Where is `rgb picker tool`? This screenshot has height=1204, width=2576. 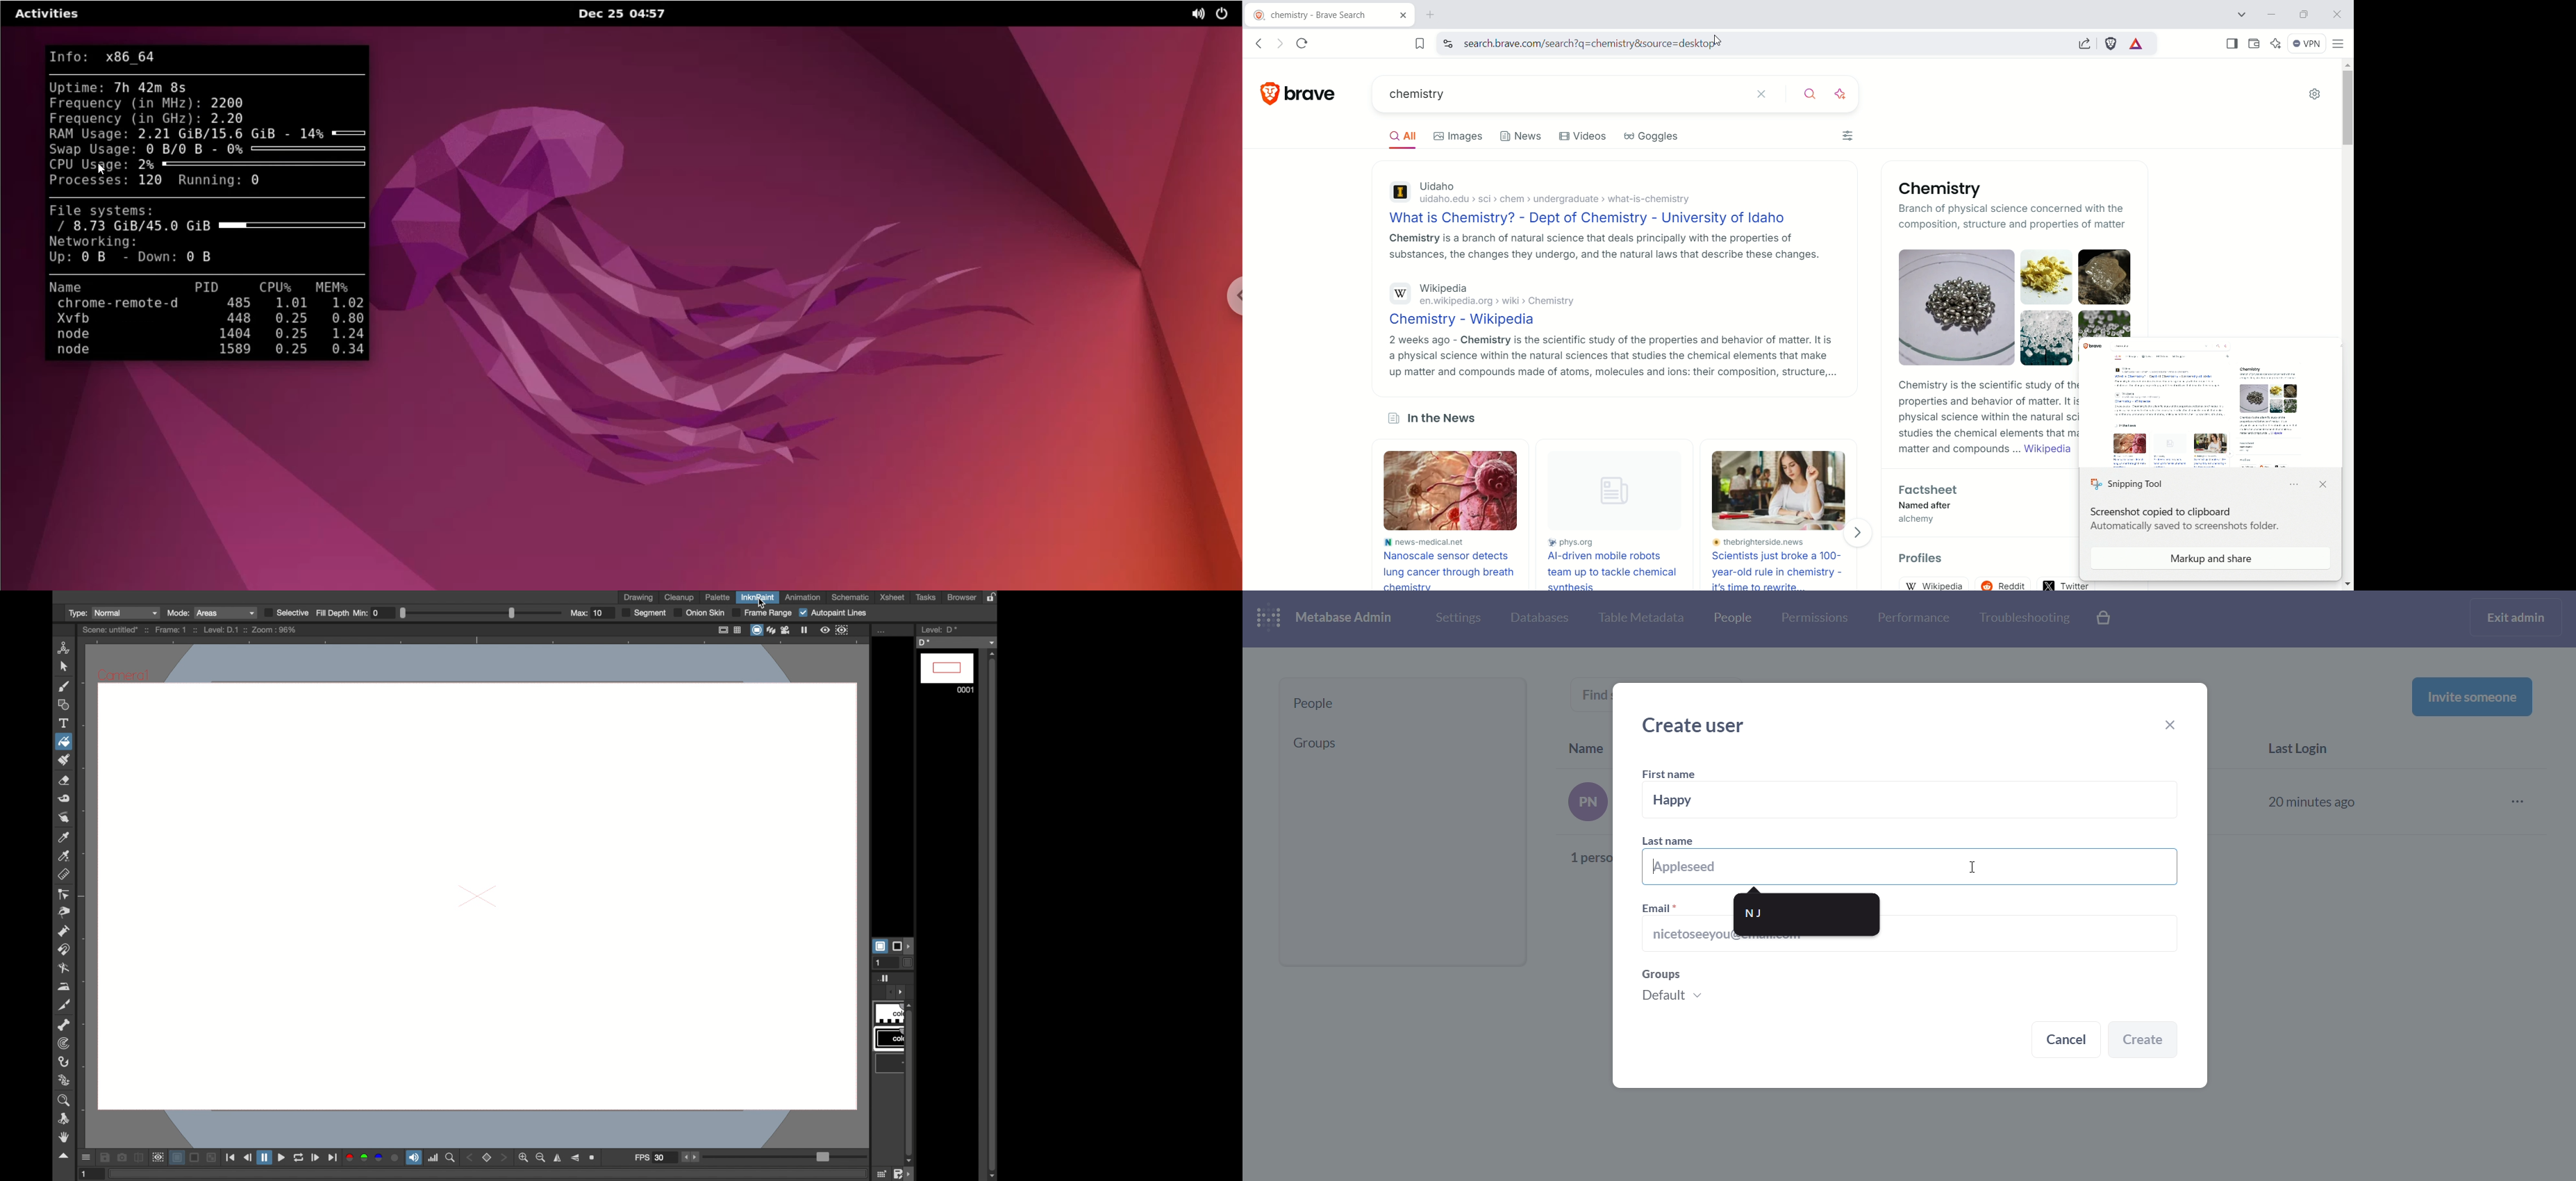 rgb picker tool is located at coordinates (65, 856).